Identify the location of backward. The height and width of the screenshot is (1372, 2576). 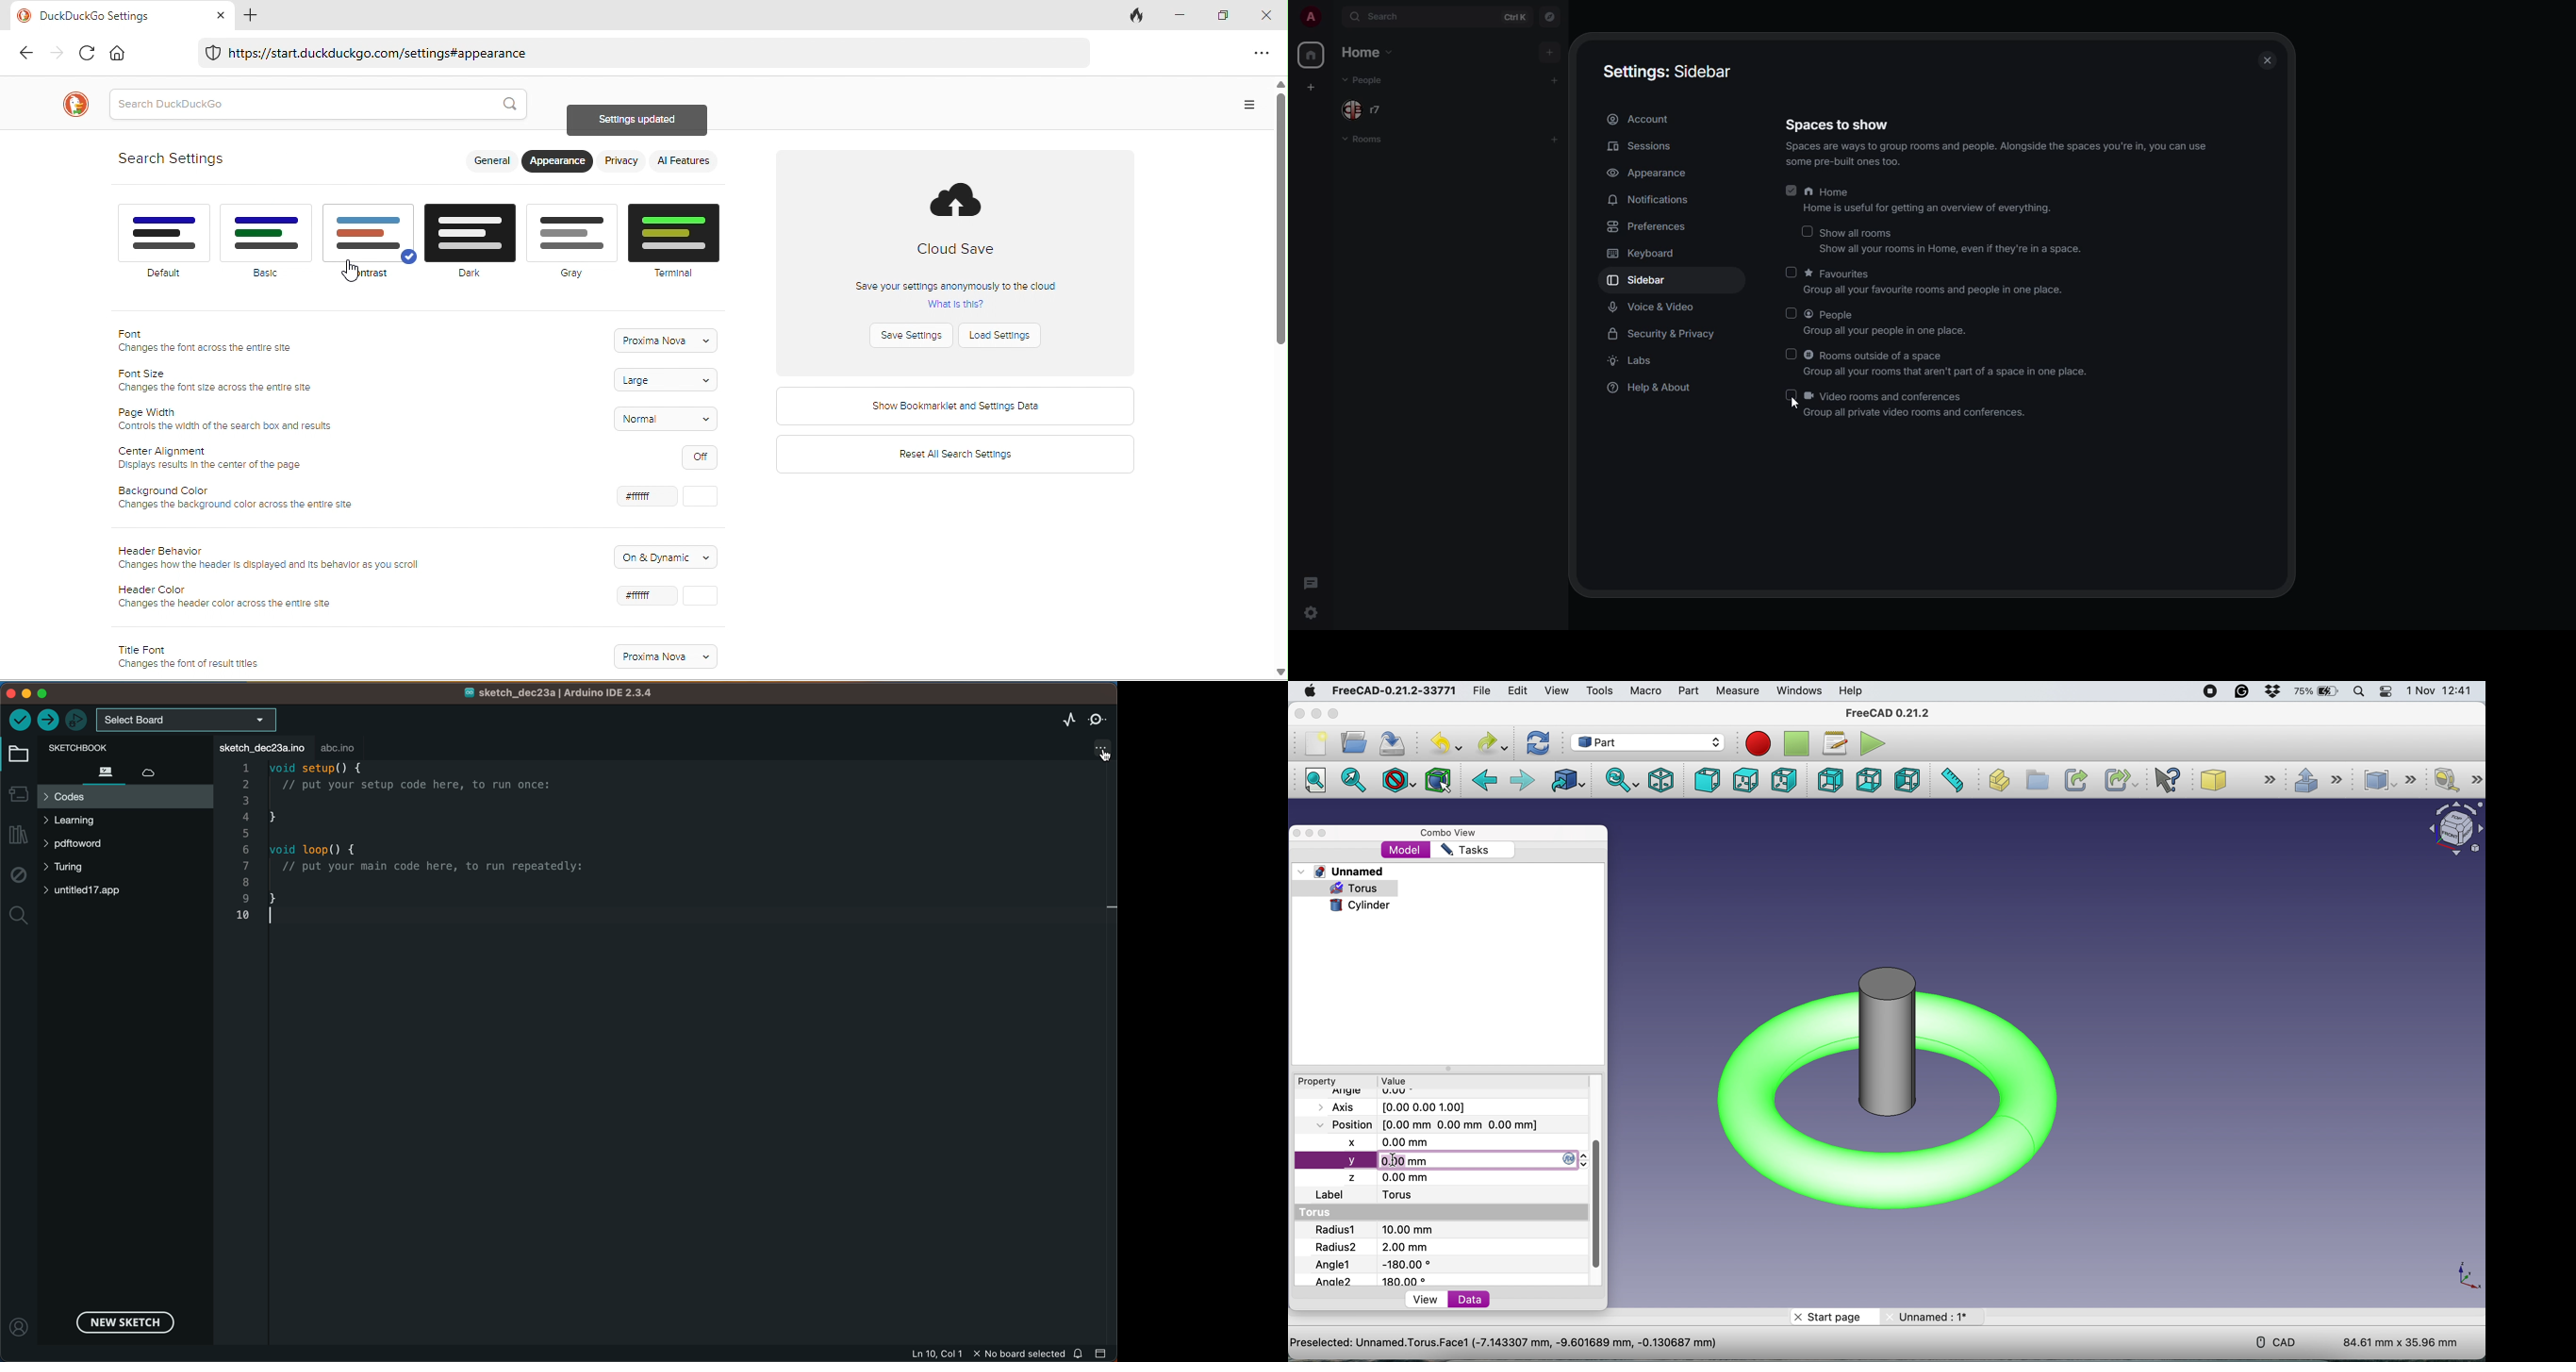
(1487, 781).